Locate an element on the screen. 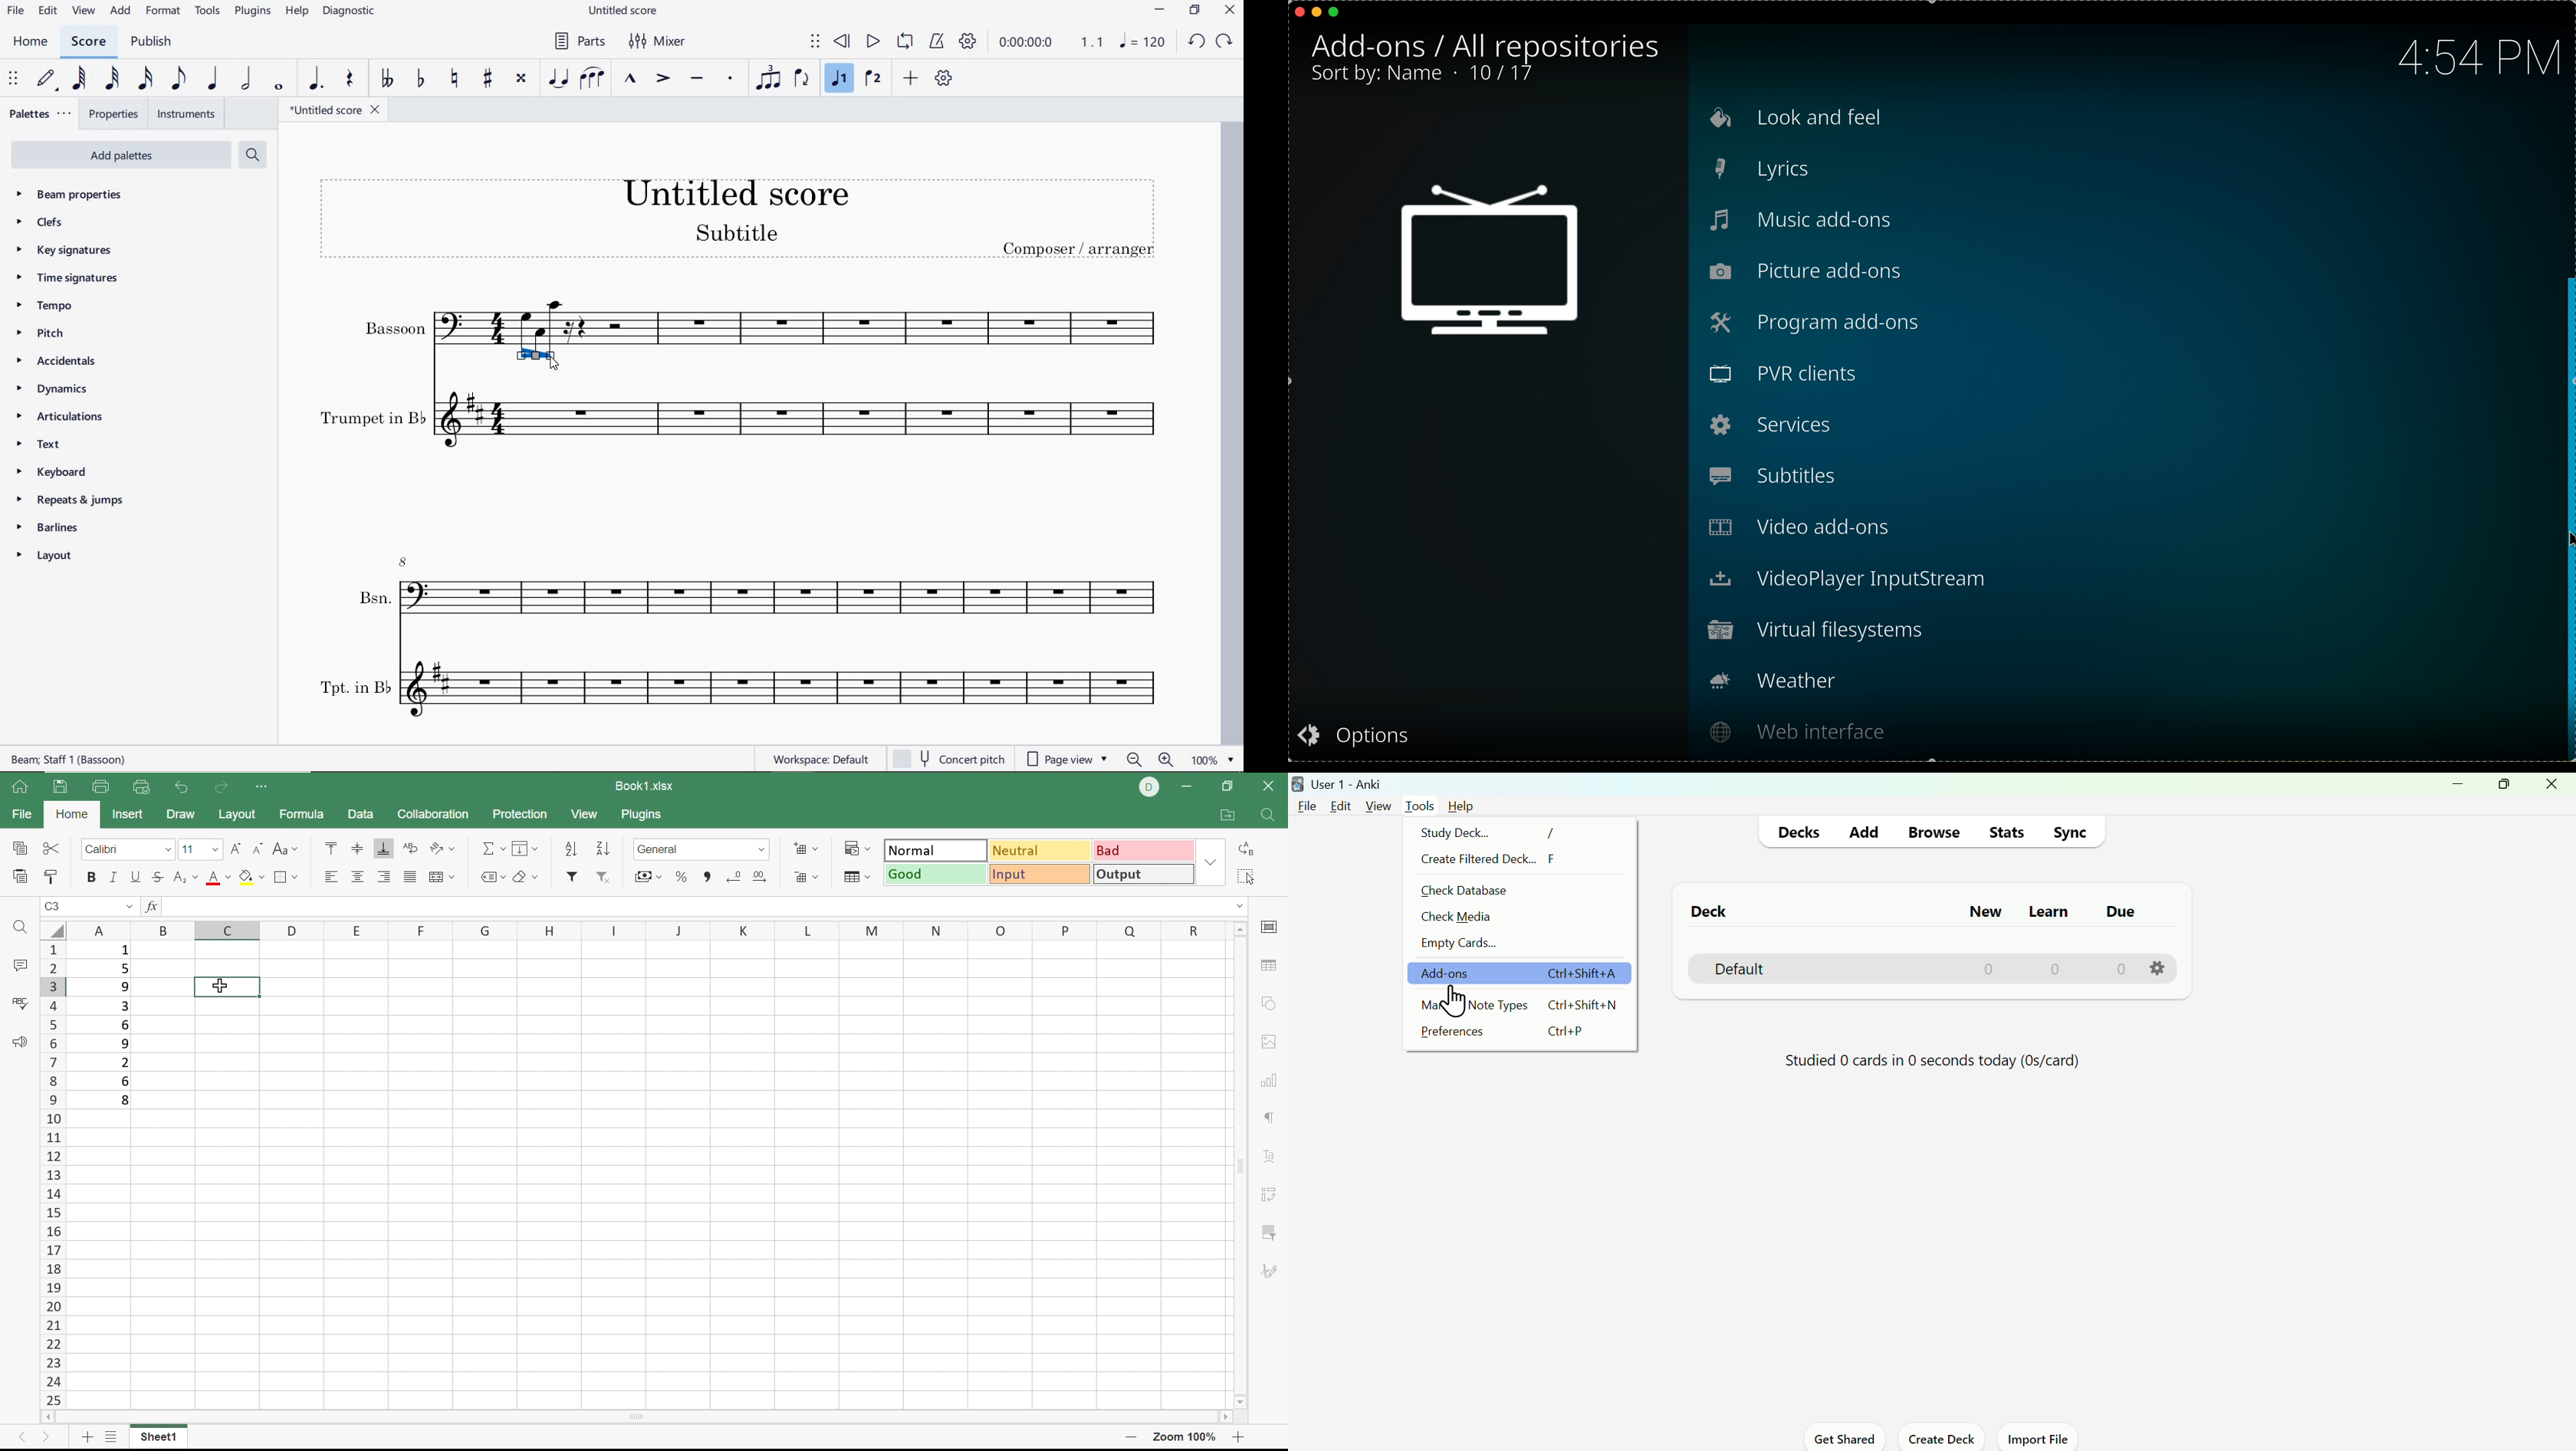 Image resolution: width=2576 pixels, height=1456 pixels. Play time is located at coordinates (1050, 41).